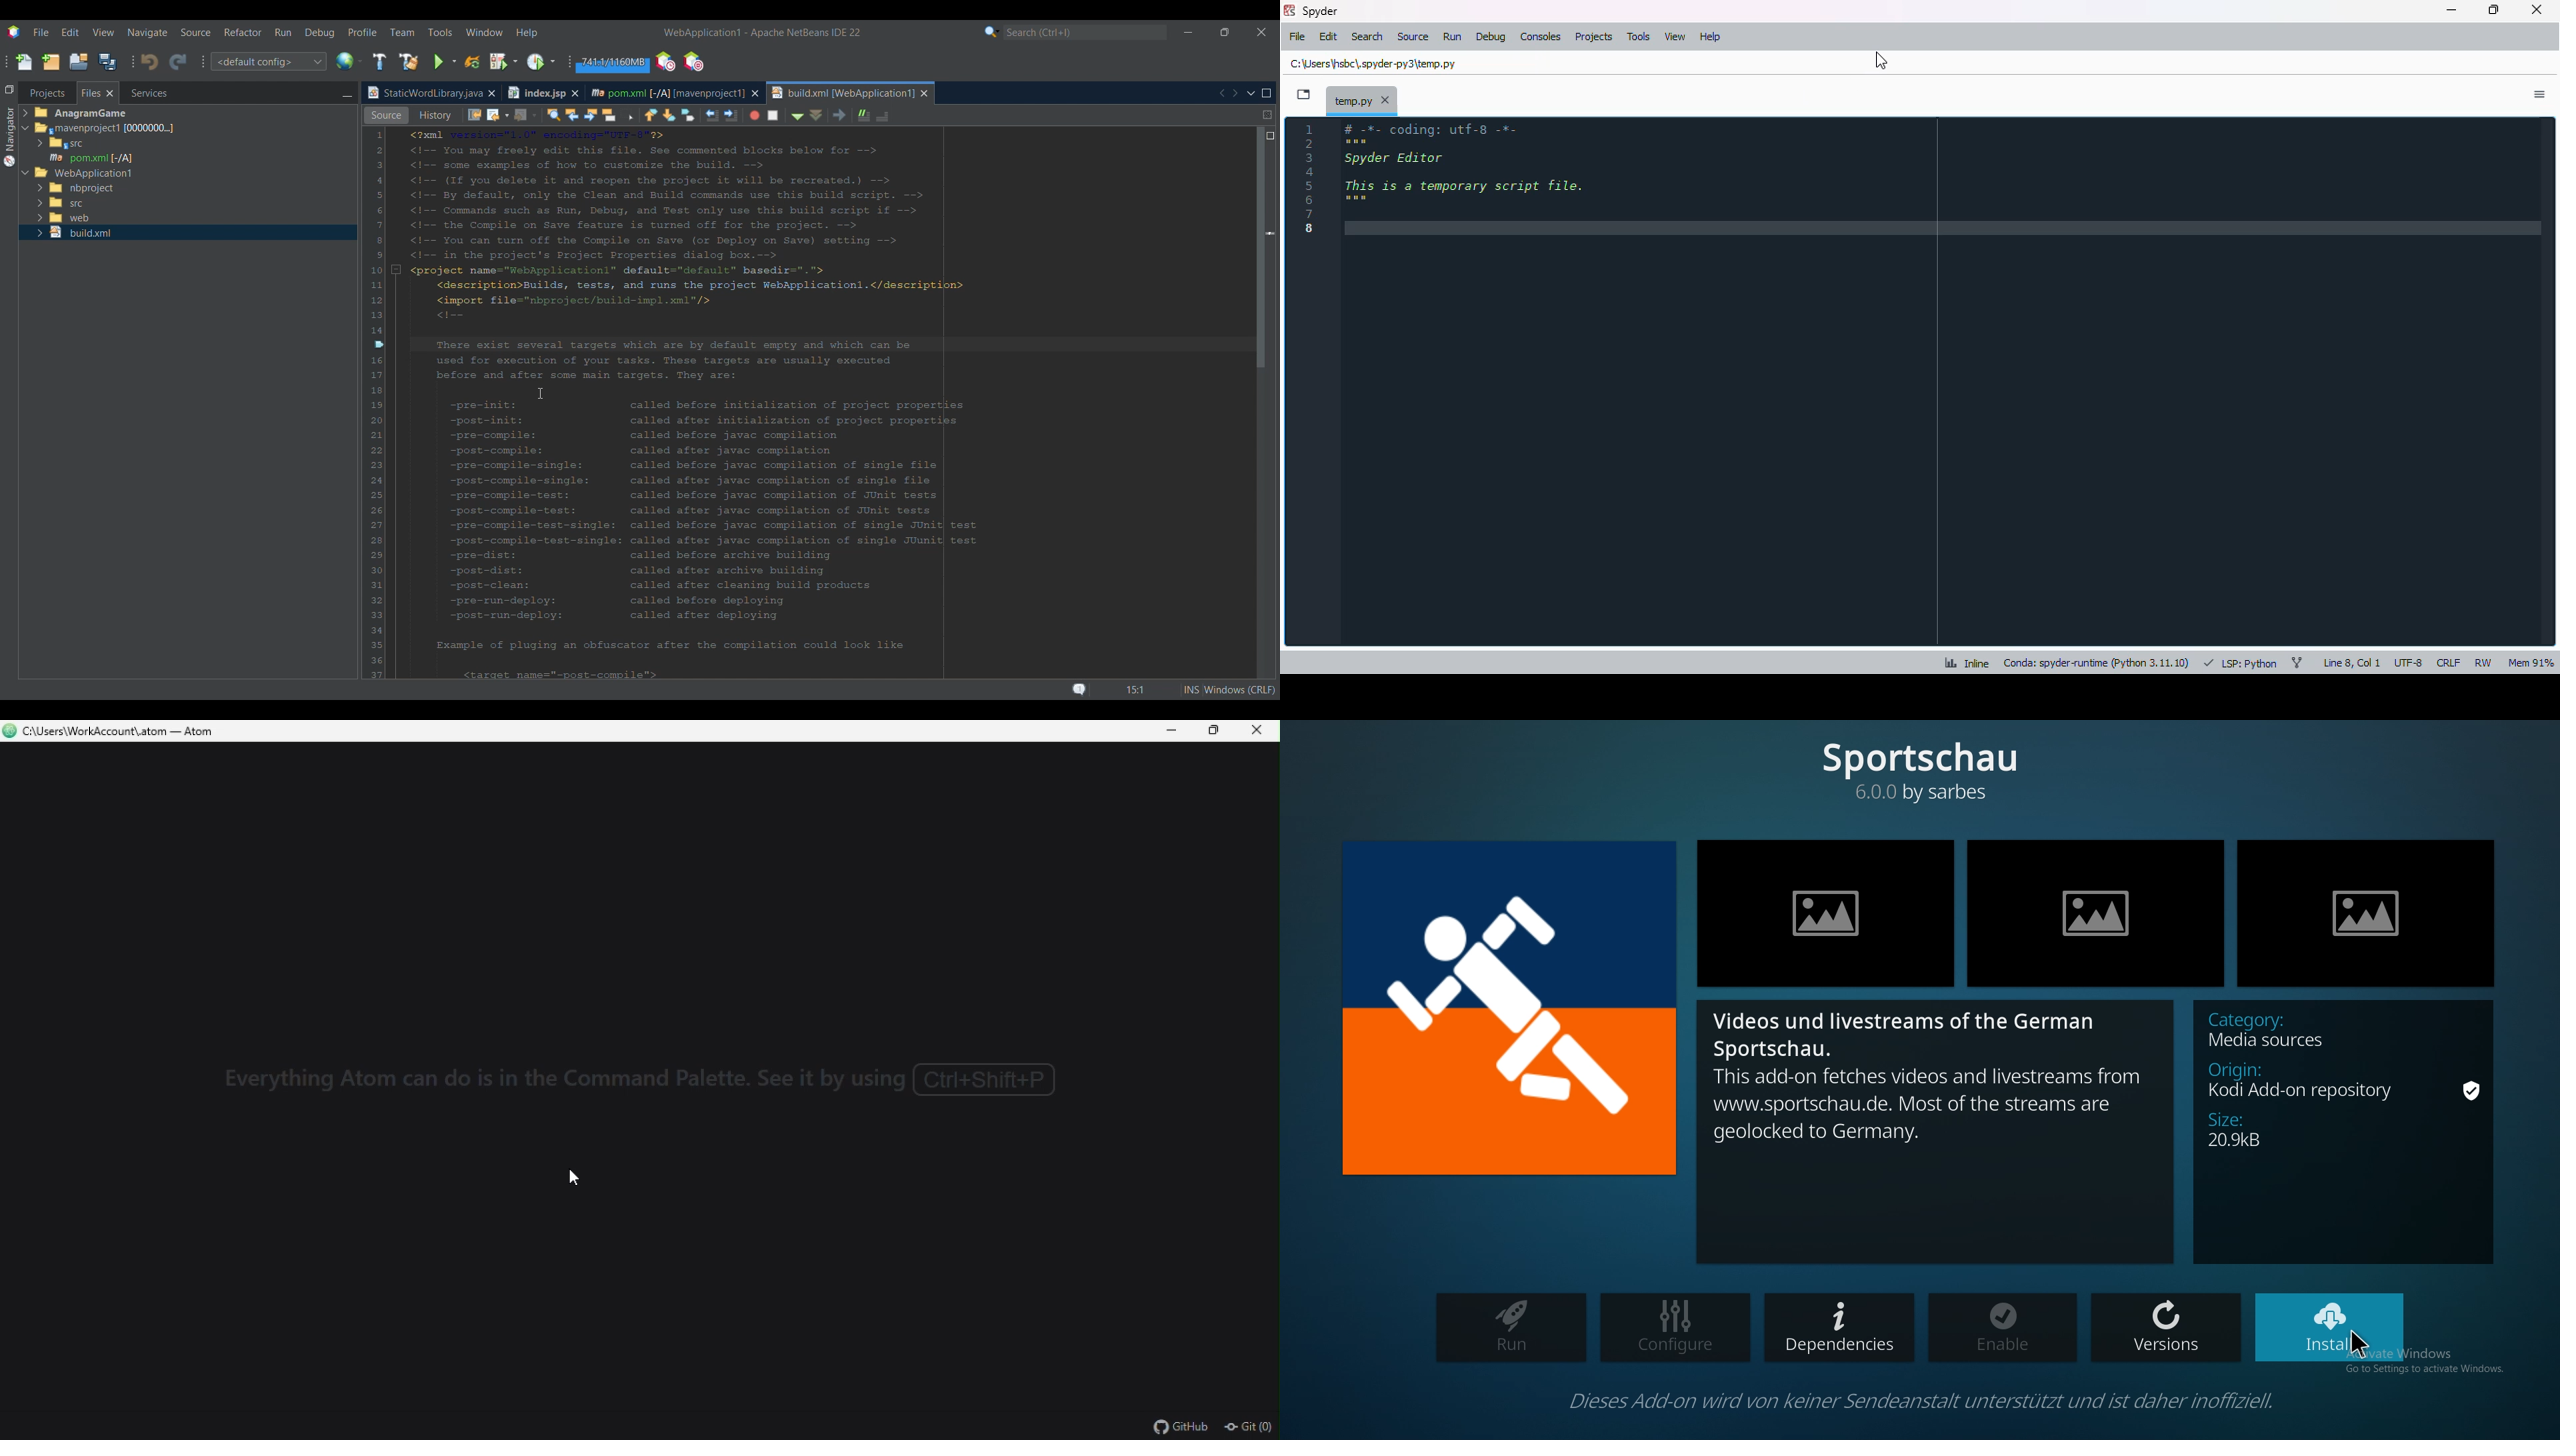 This screenshot has width=2576, height=1456. I want to click on RW, so click(2484, 662).